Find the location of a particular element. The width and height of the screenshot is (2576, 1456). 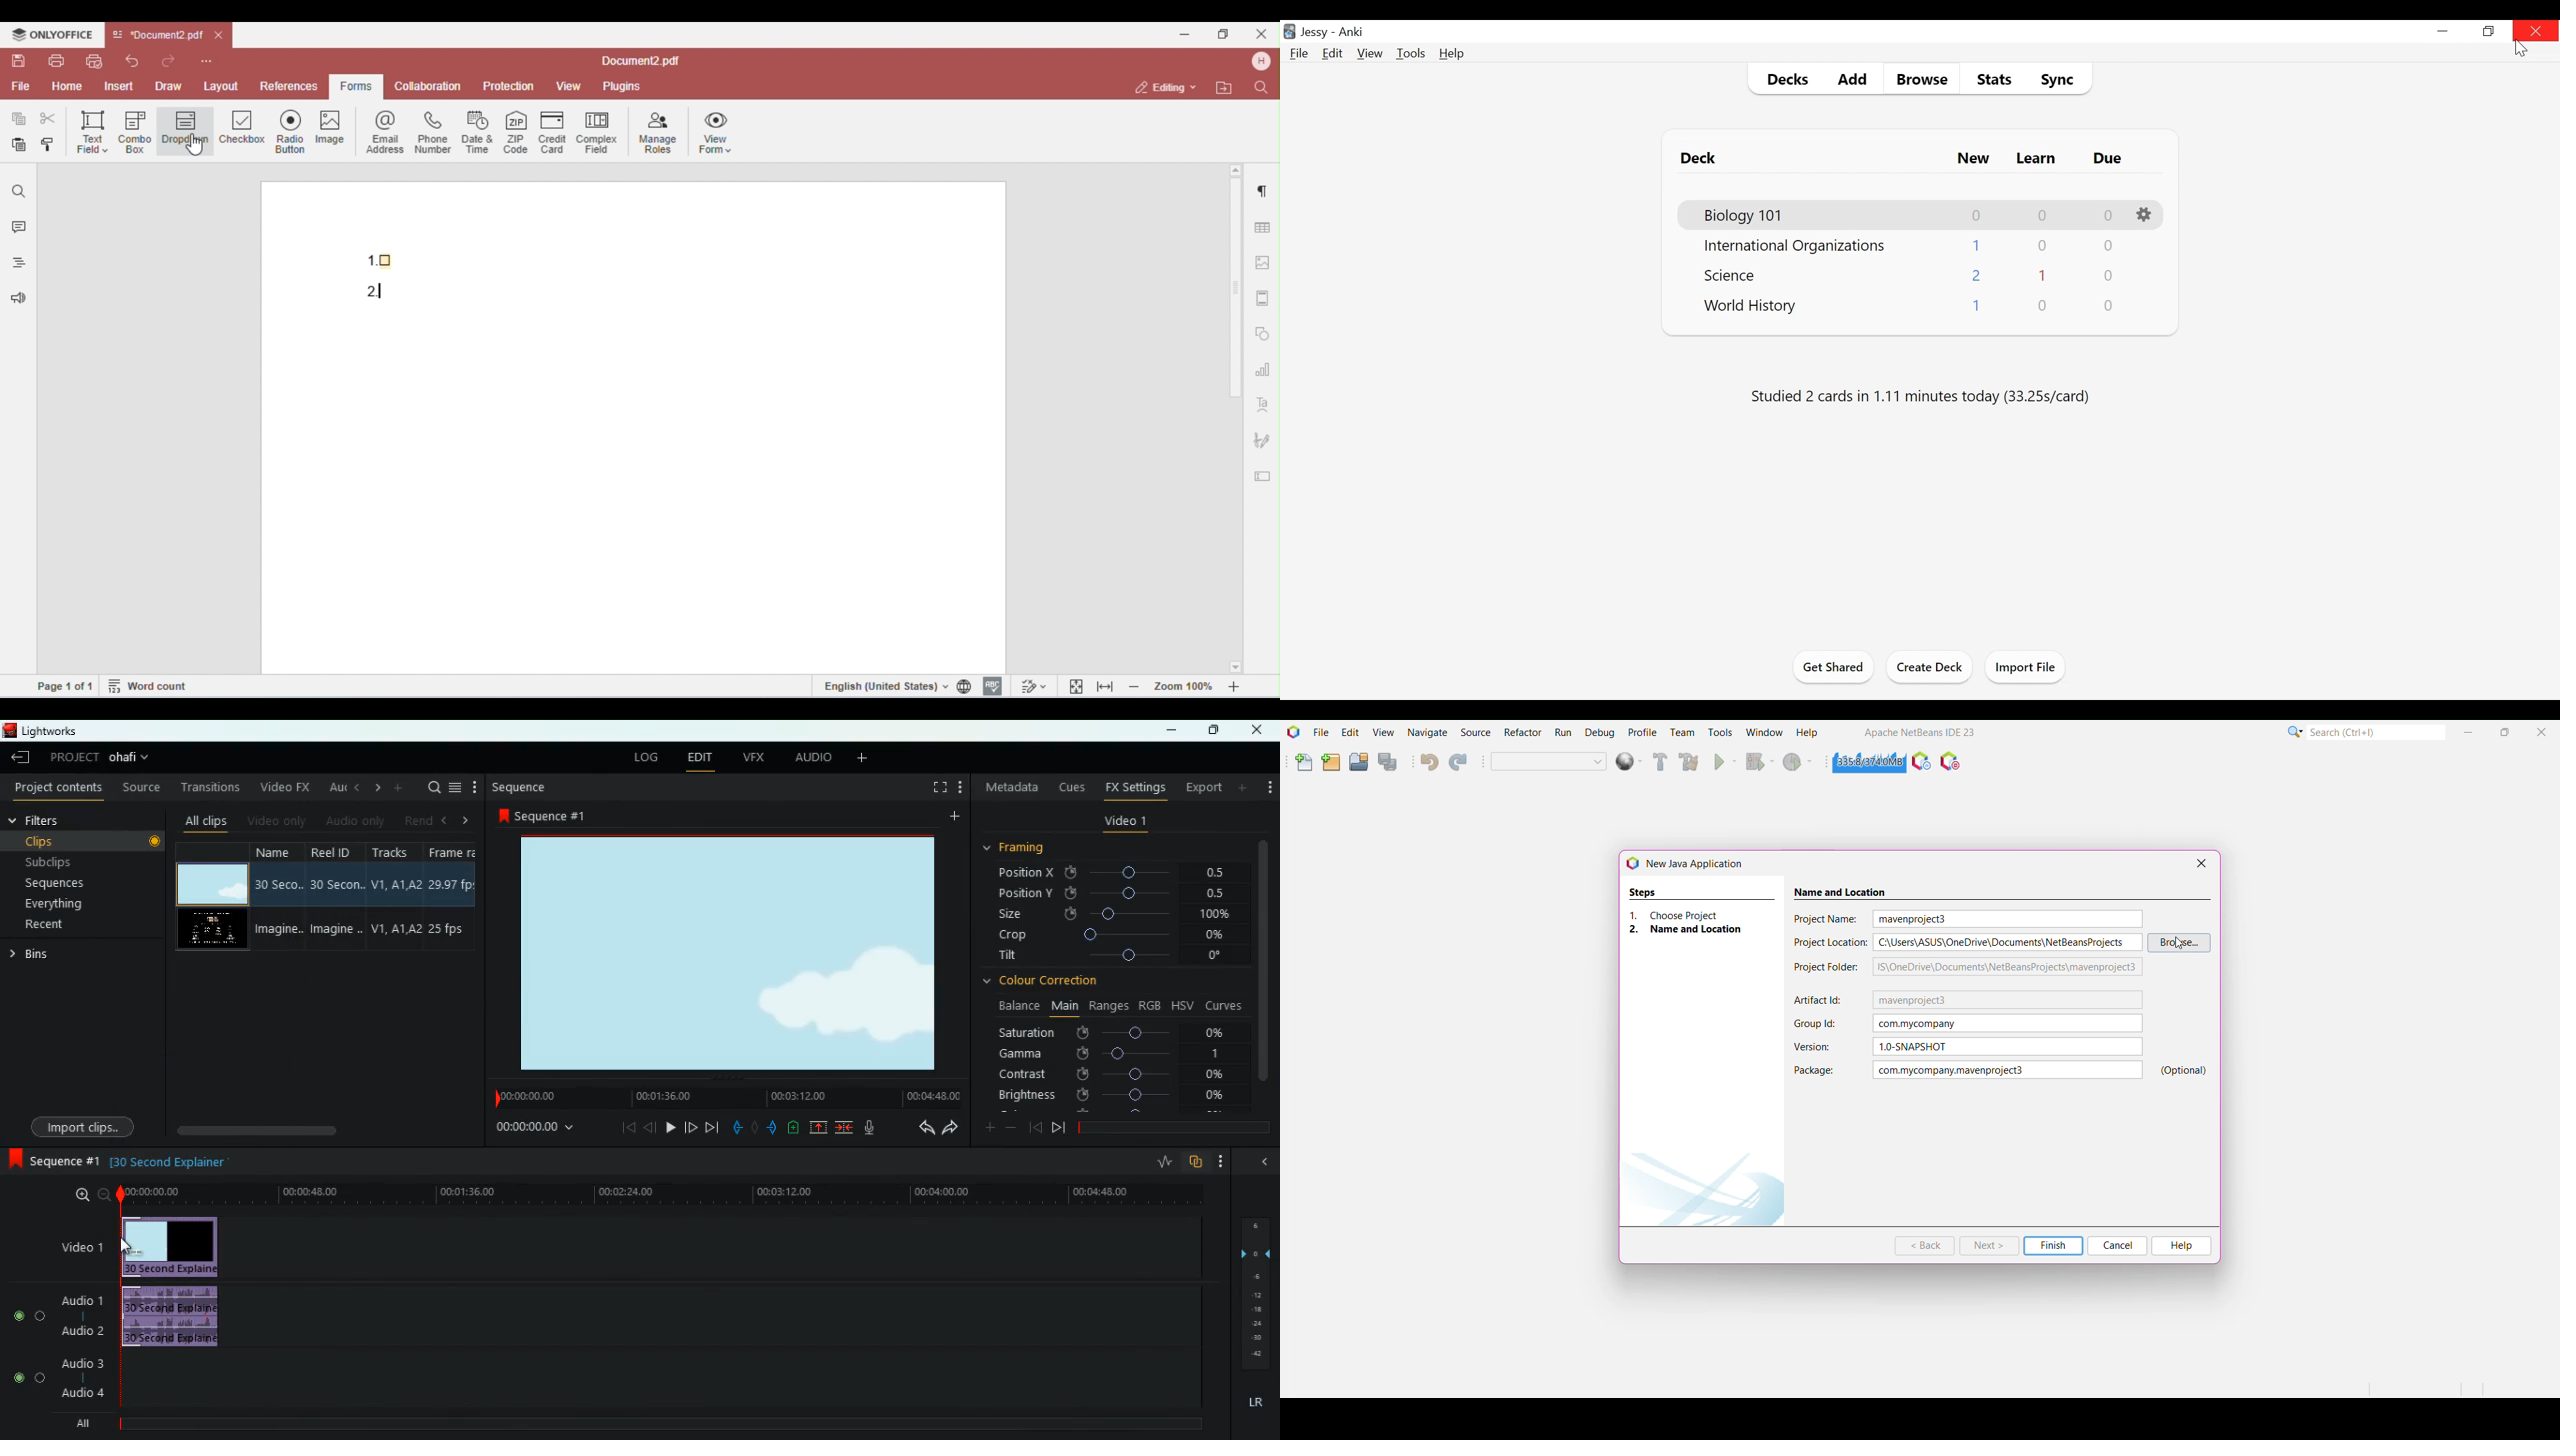

source is located at coordinates (138, 786).